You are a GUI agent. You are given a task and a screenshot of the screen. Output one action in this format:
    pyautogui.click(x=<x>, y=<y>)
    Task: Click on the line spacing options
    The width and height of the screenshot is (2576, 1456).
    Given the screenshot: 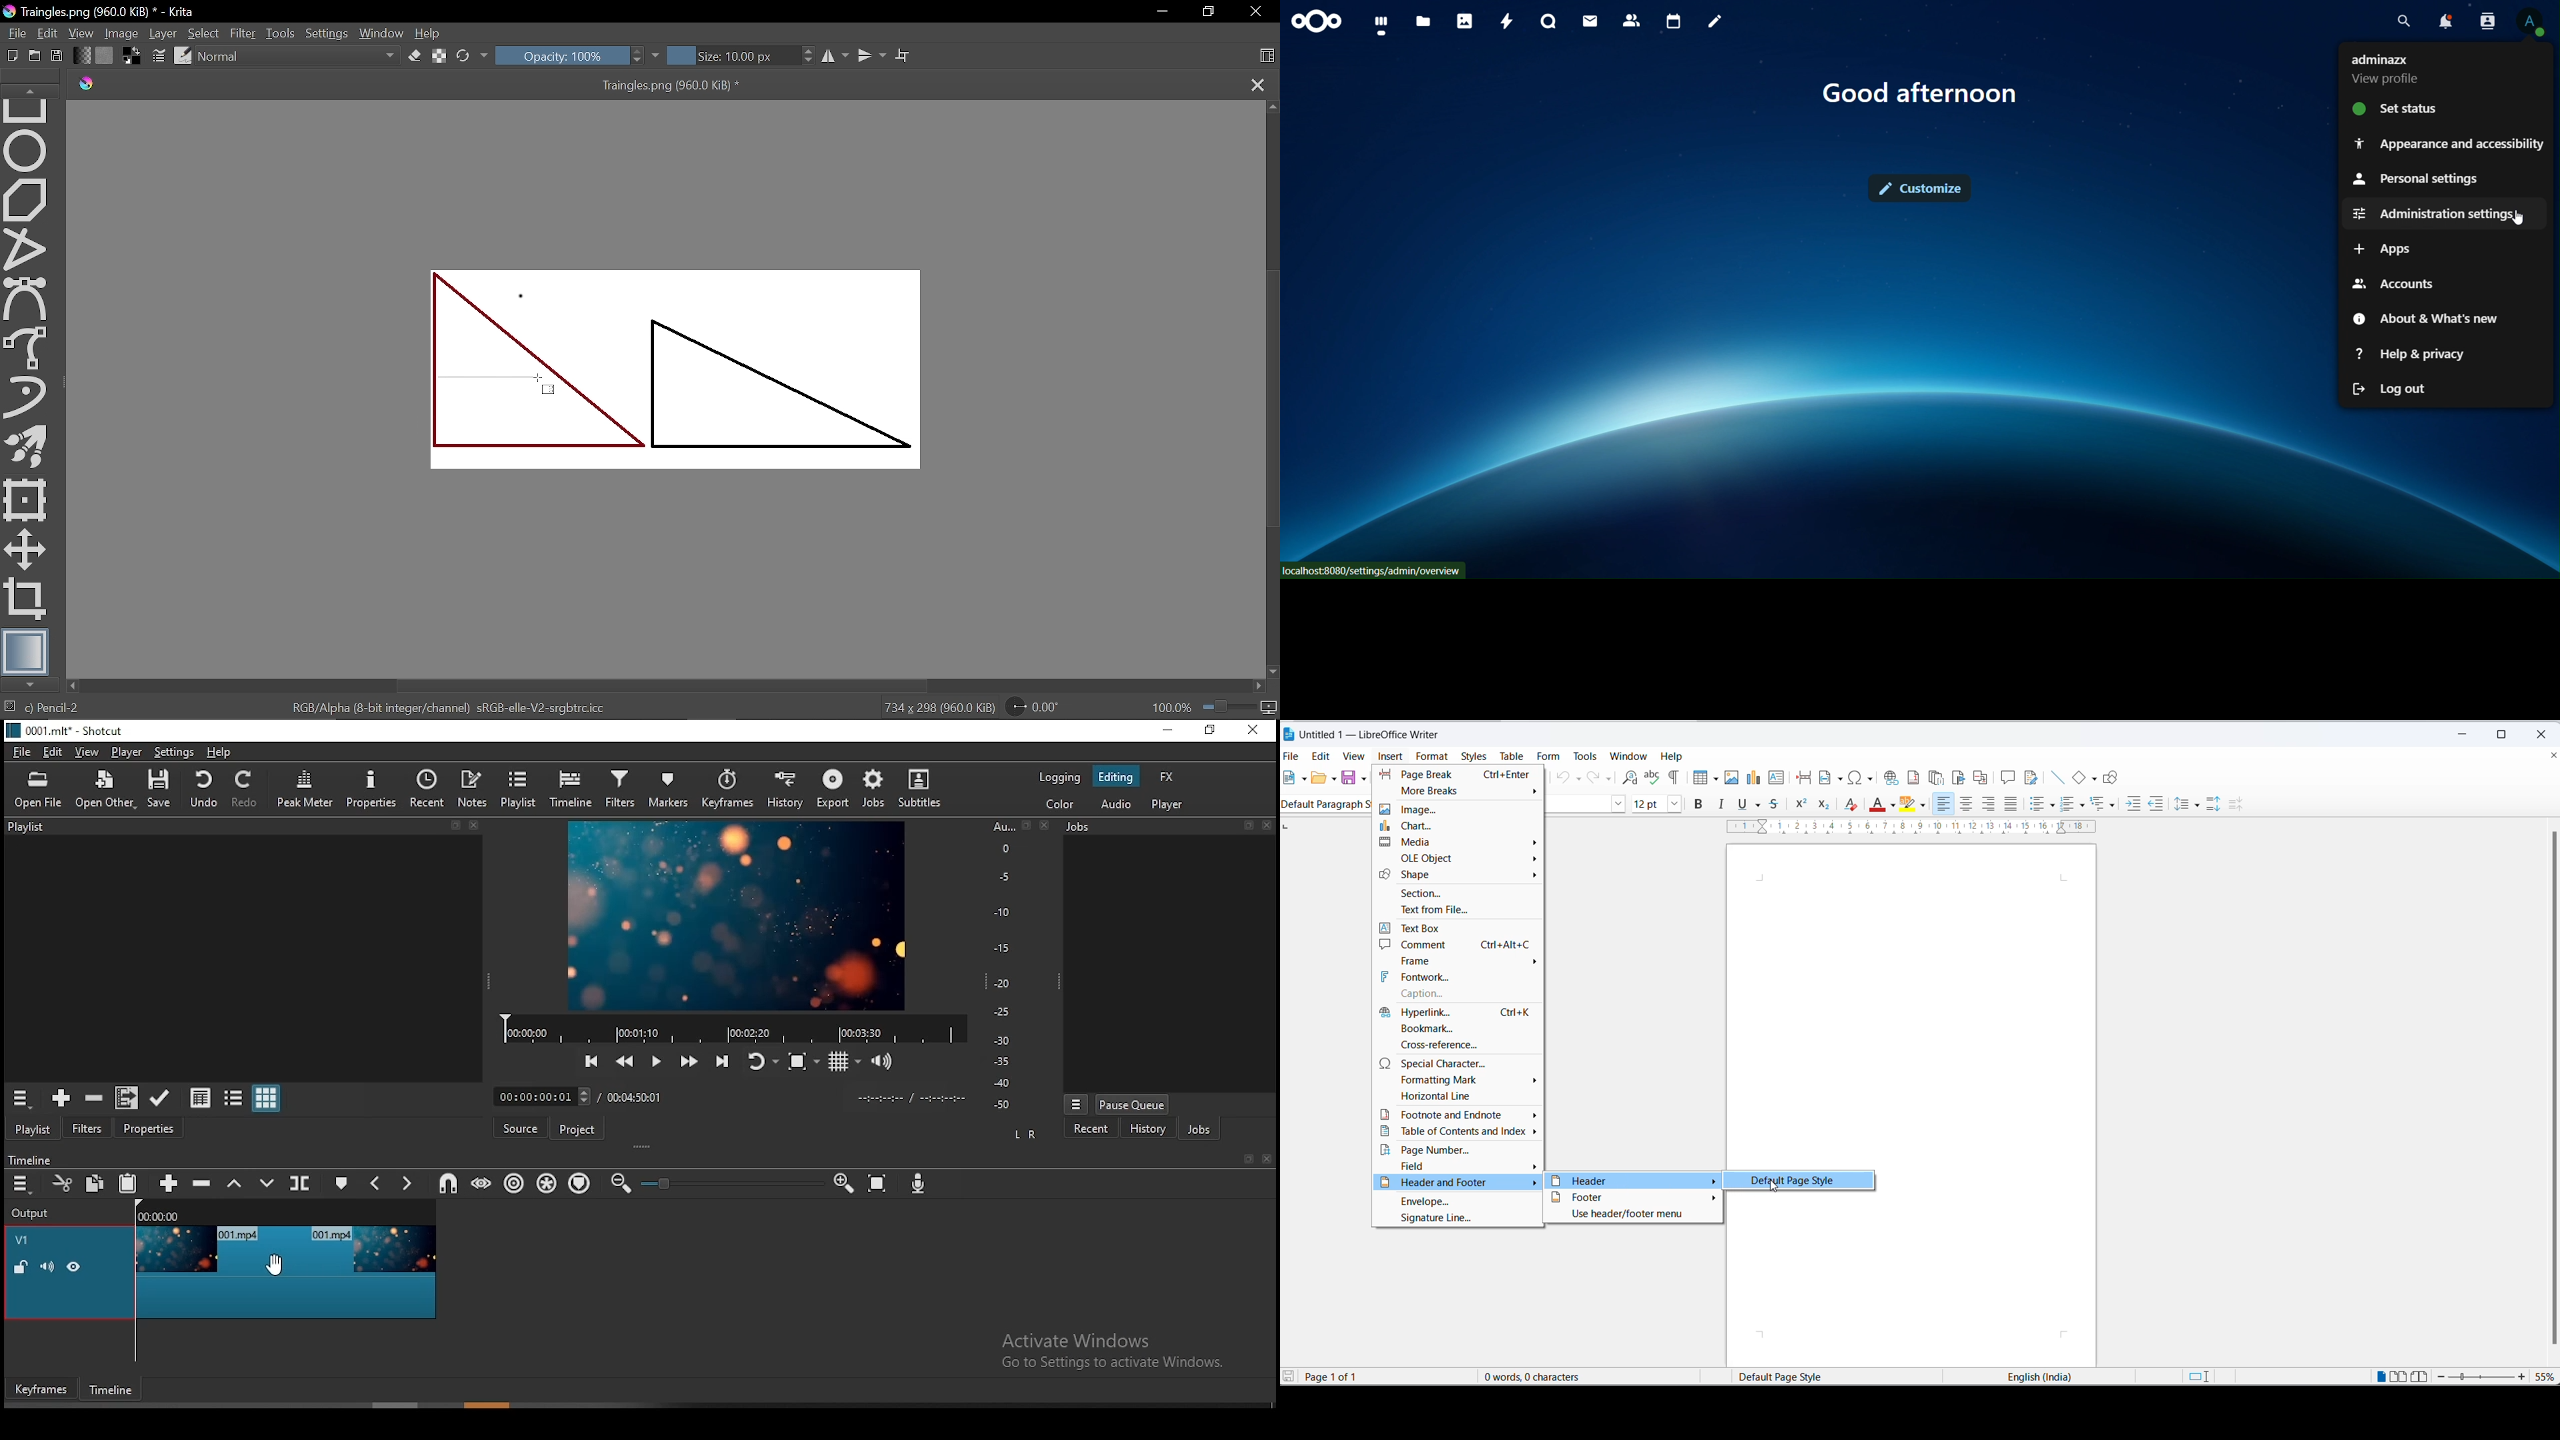 What is the action you would take?
    pyautogui.click(x=2199, y=804)
    